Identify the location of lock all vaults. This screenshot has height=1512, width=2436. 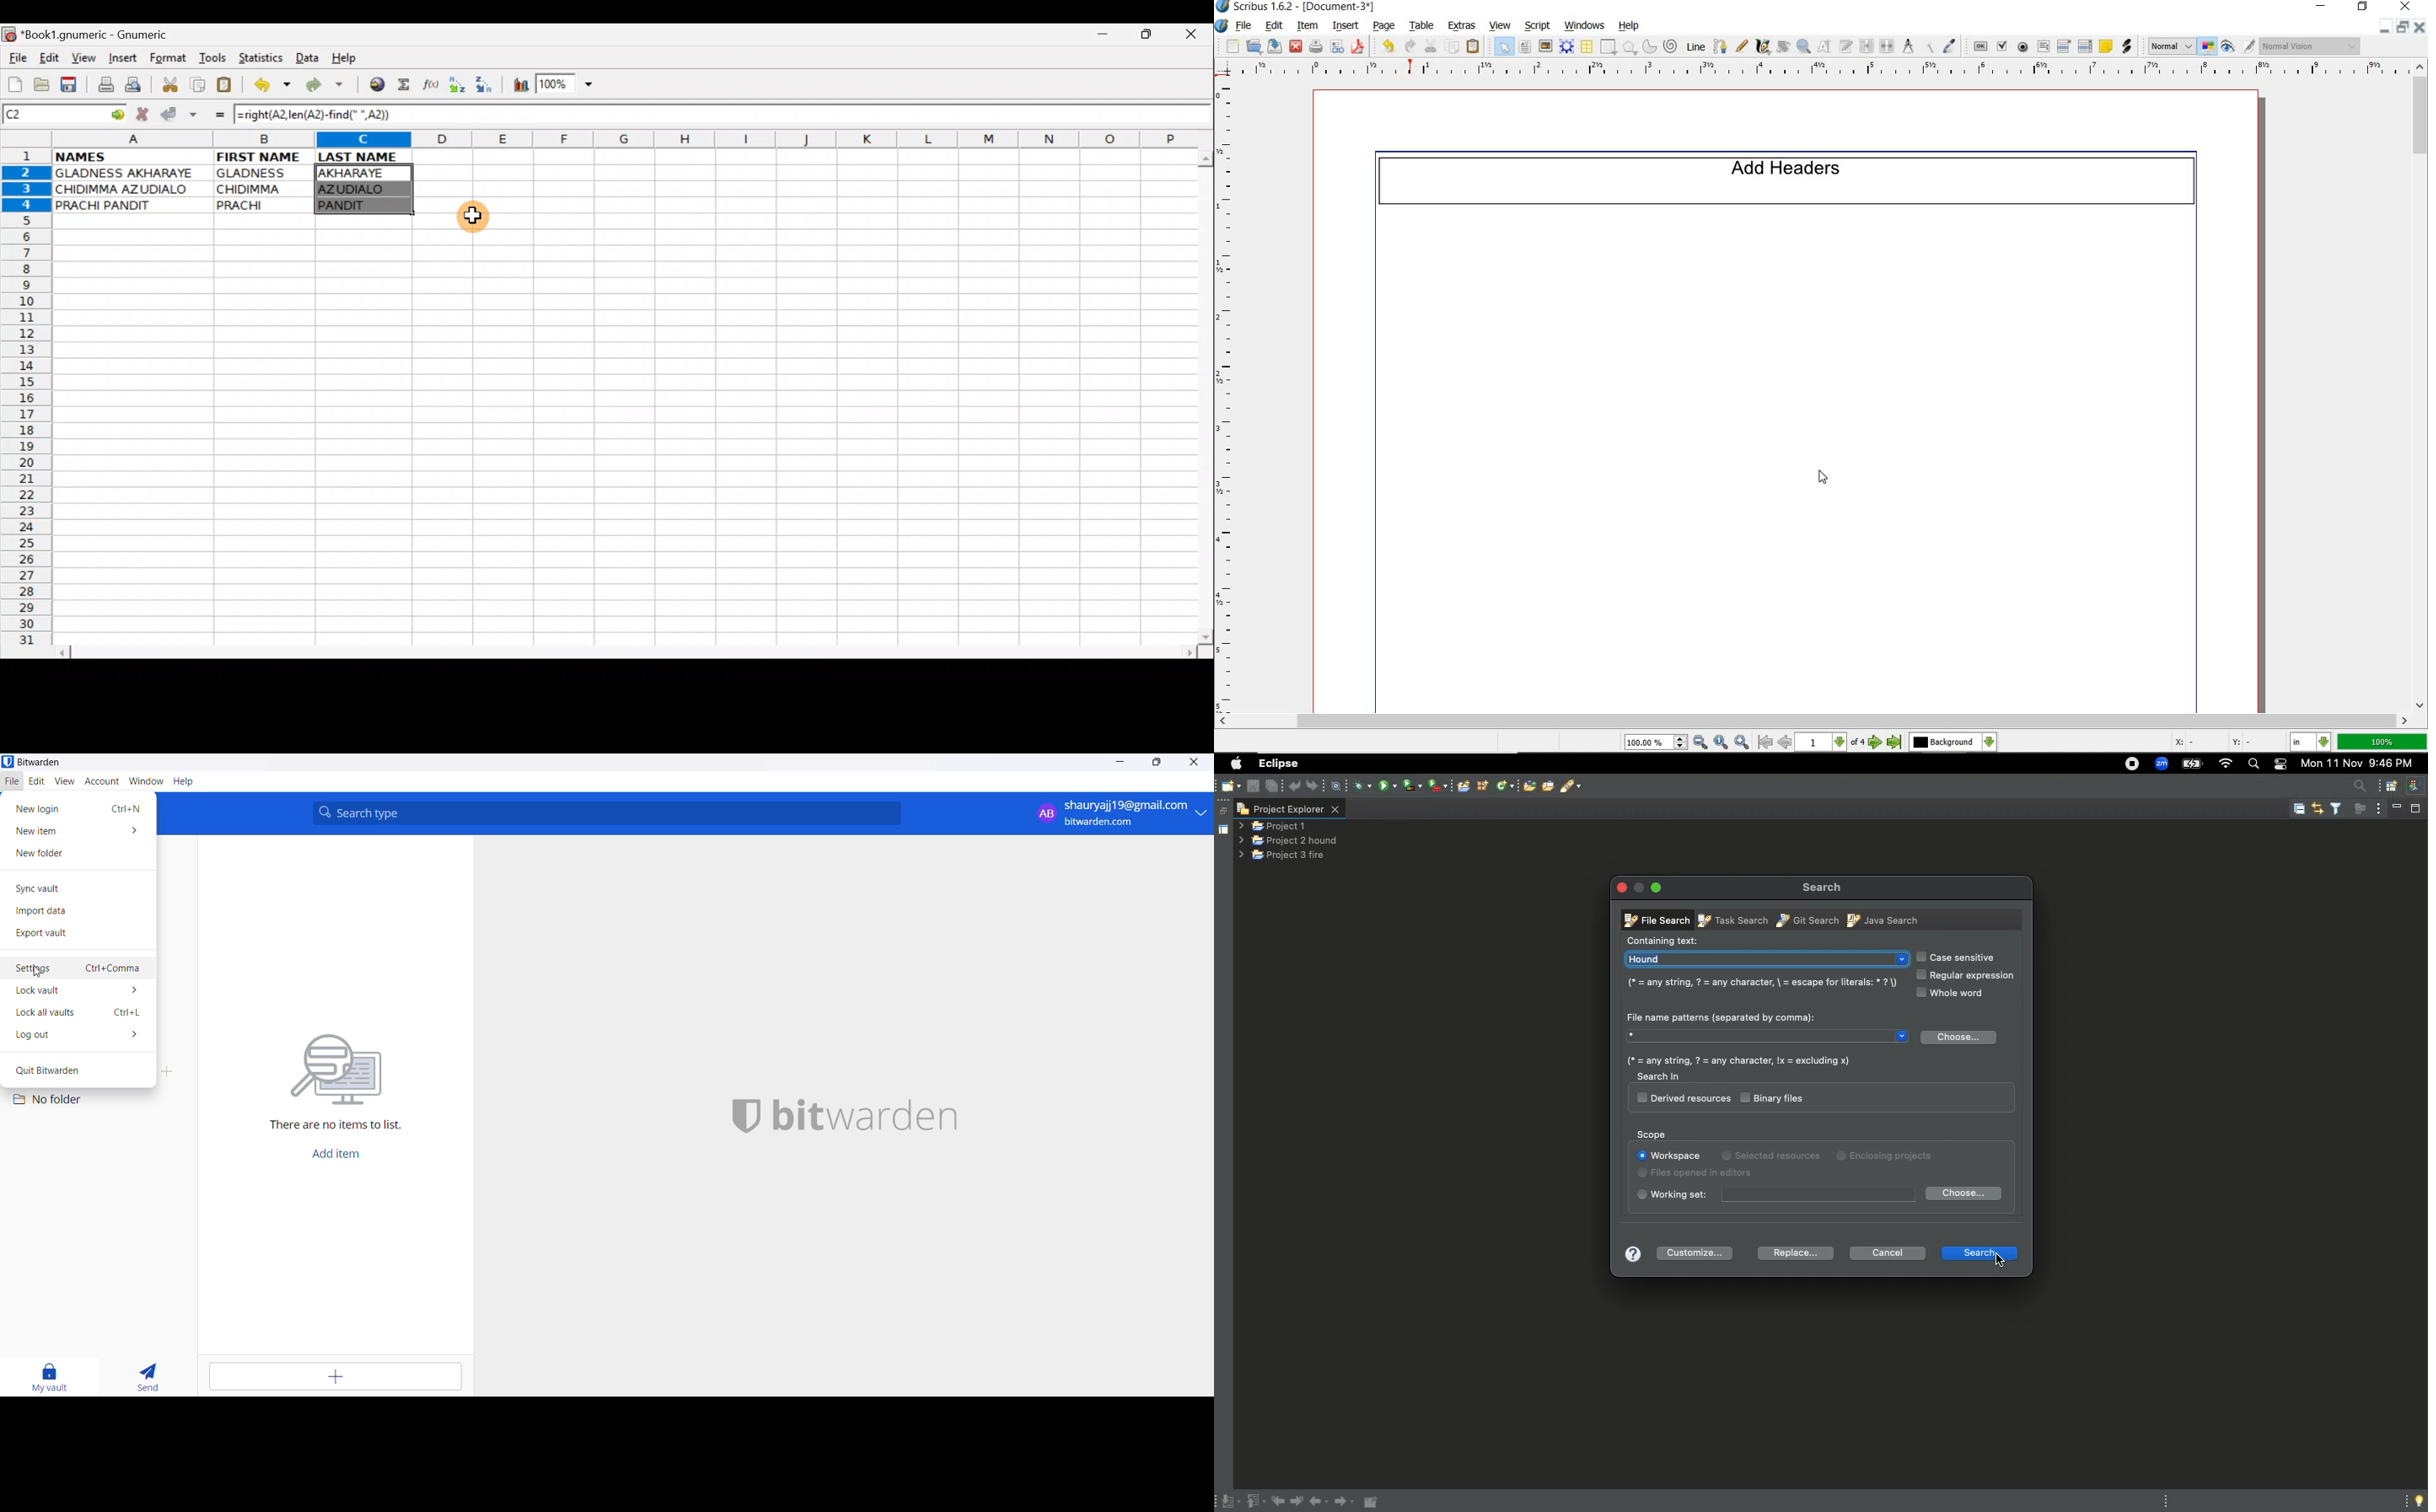
(54, 1013).